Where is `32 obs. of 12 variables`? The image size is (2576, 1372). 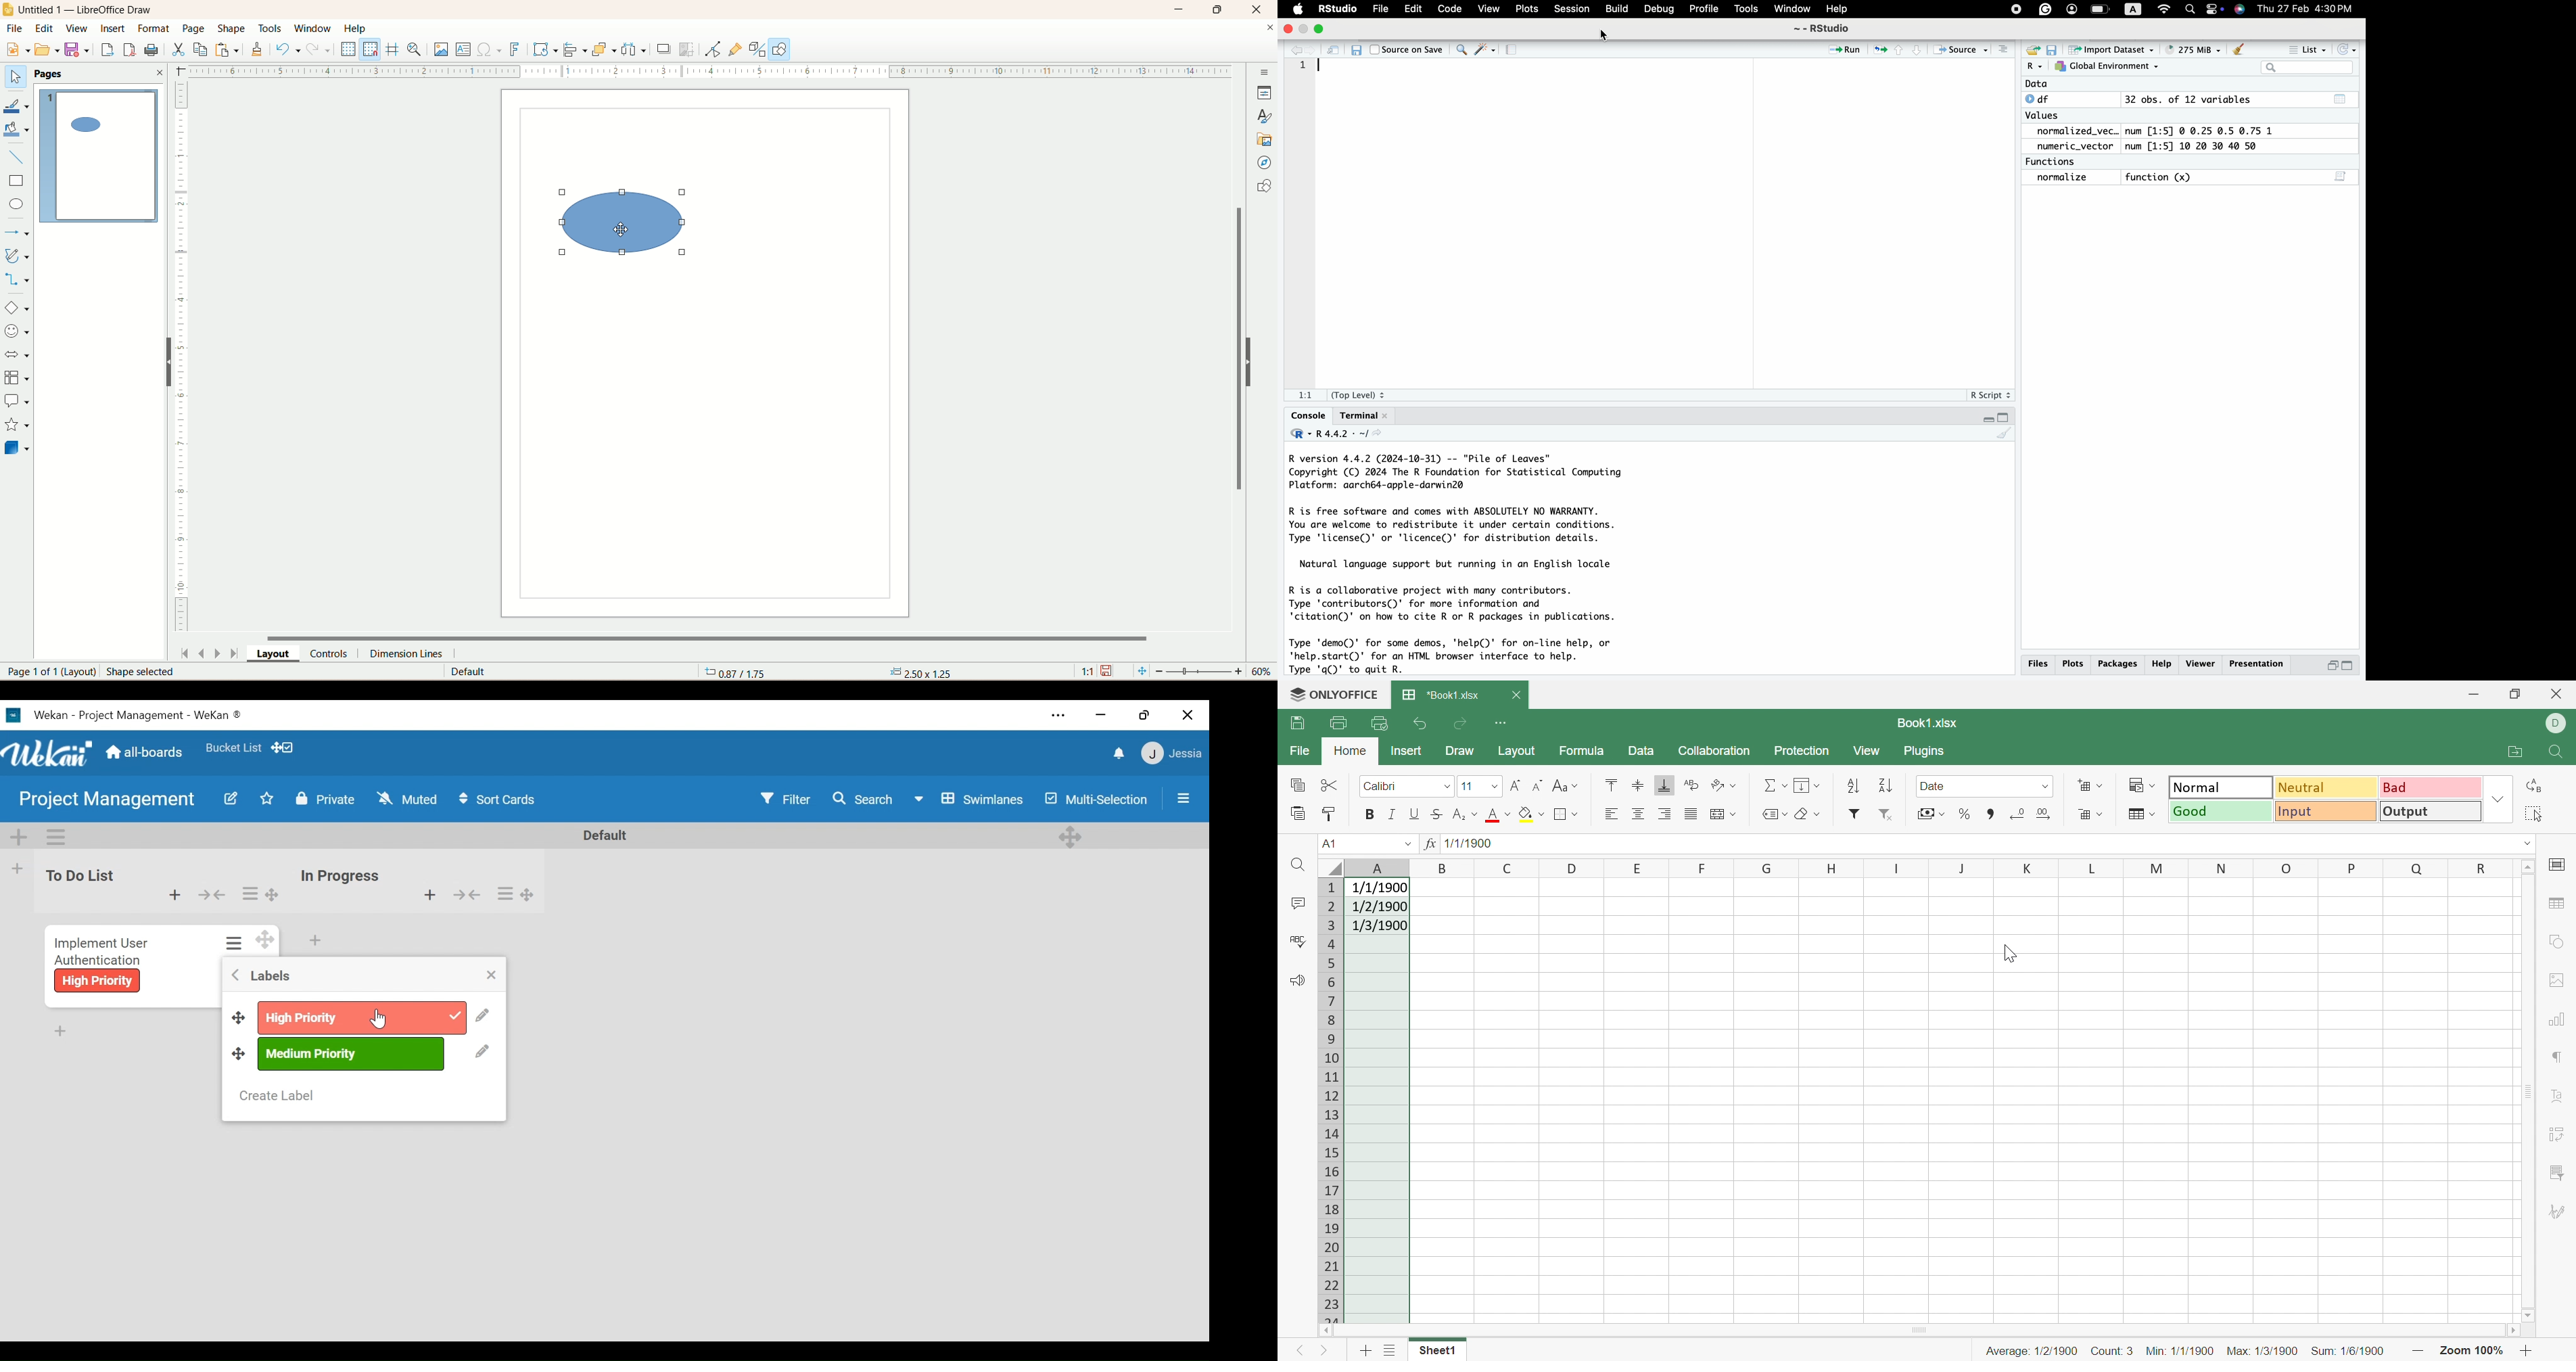
32 obs. of 12 variables is located at coordinates (2190, 99).